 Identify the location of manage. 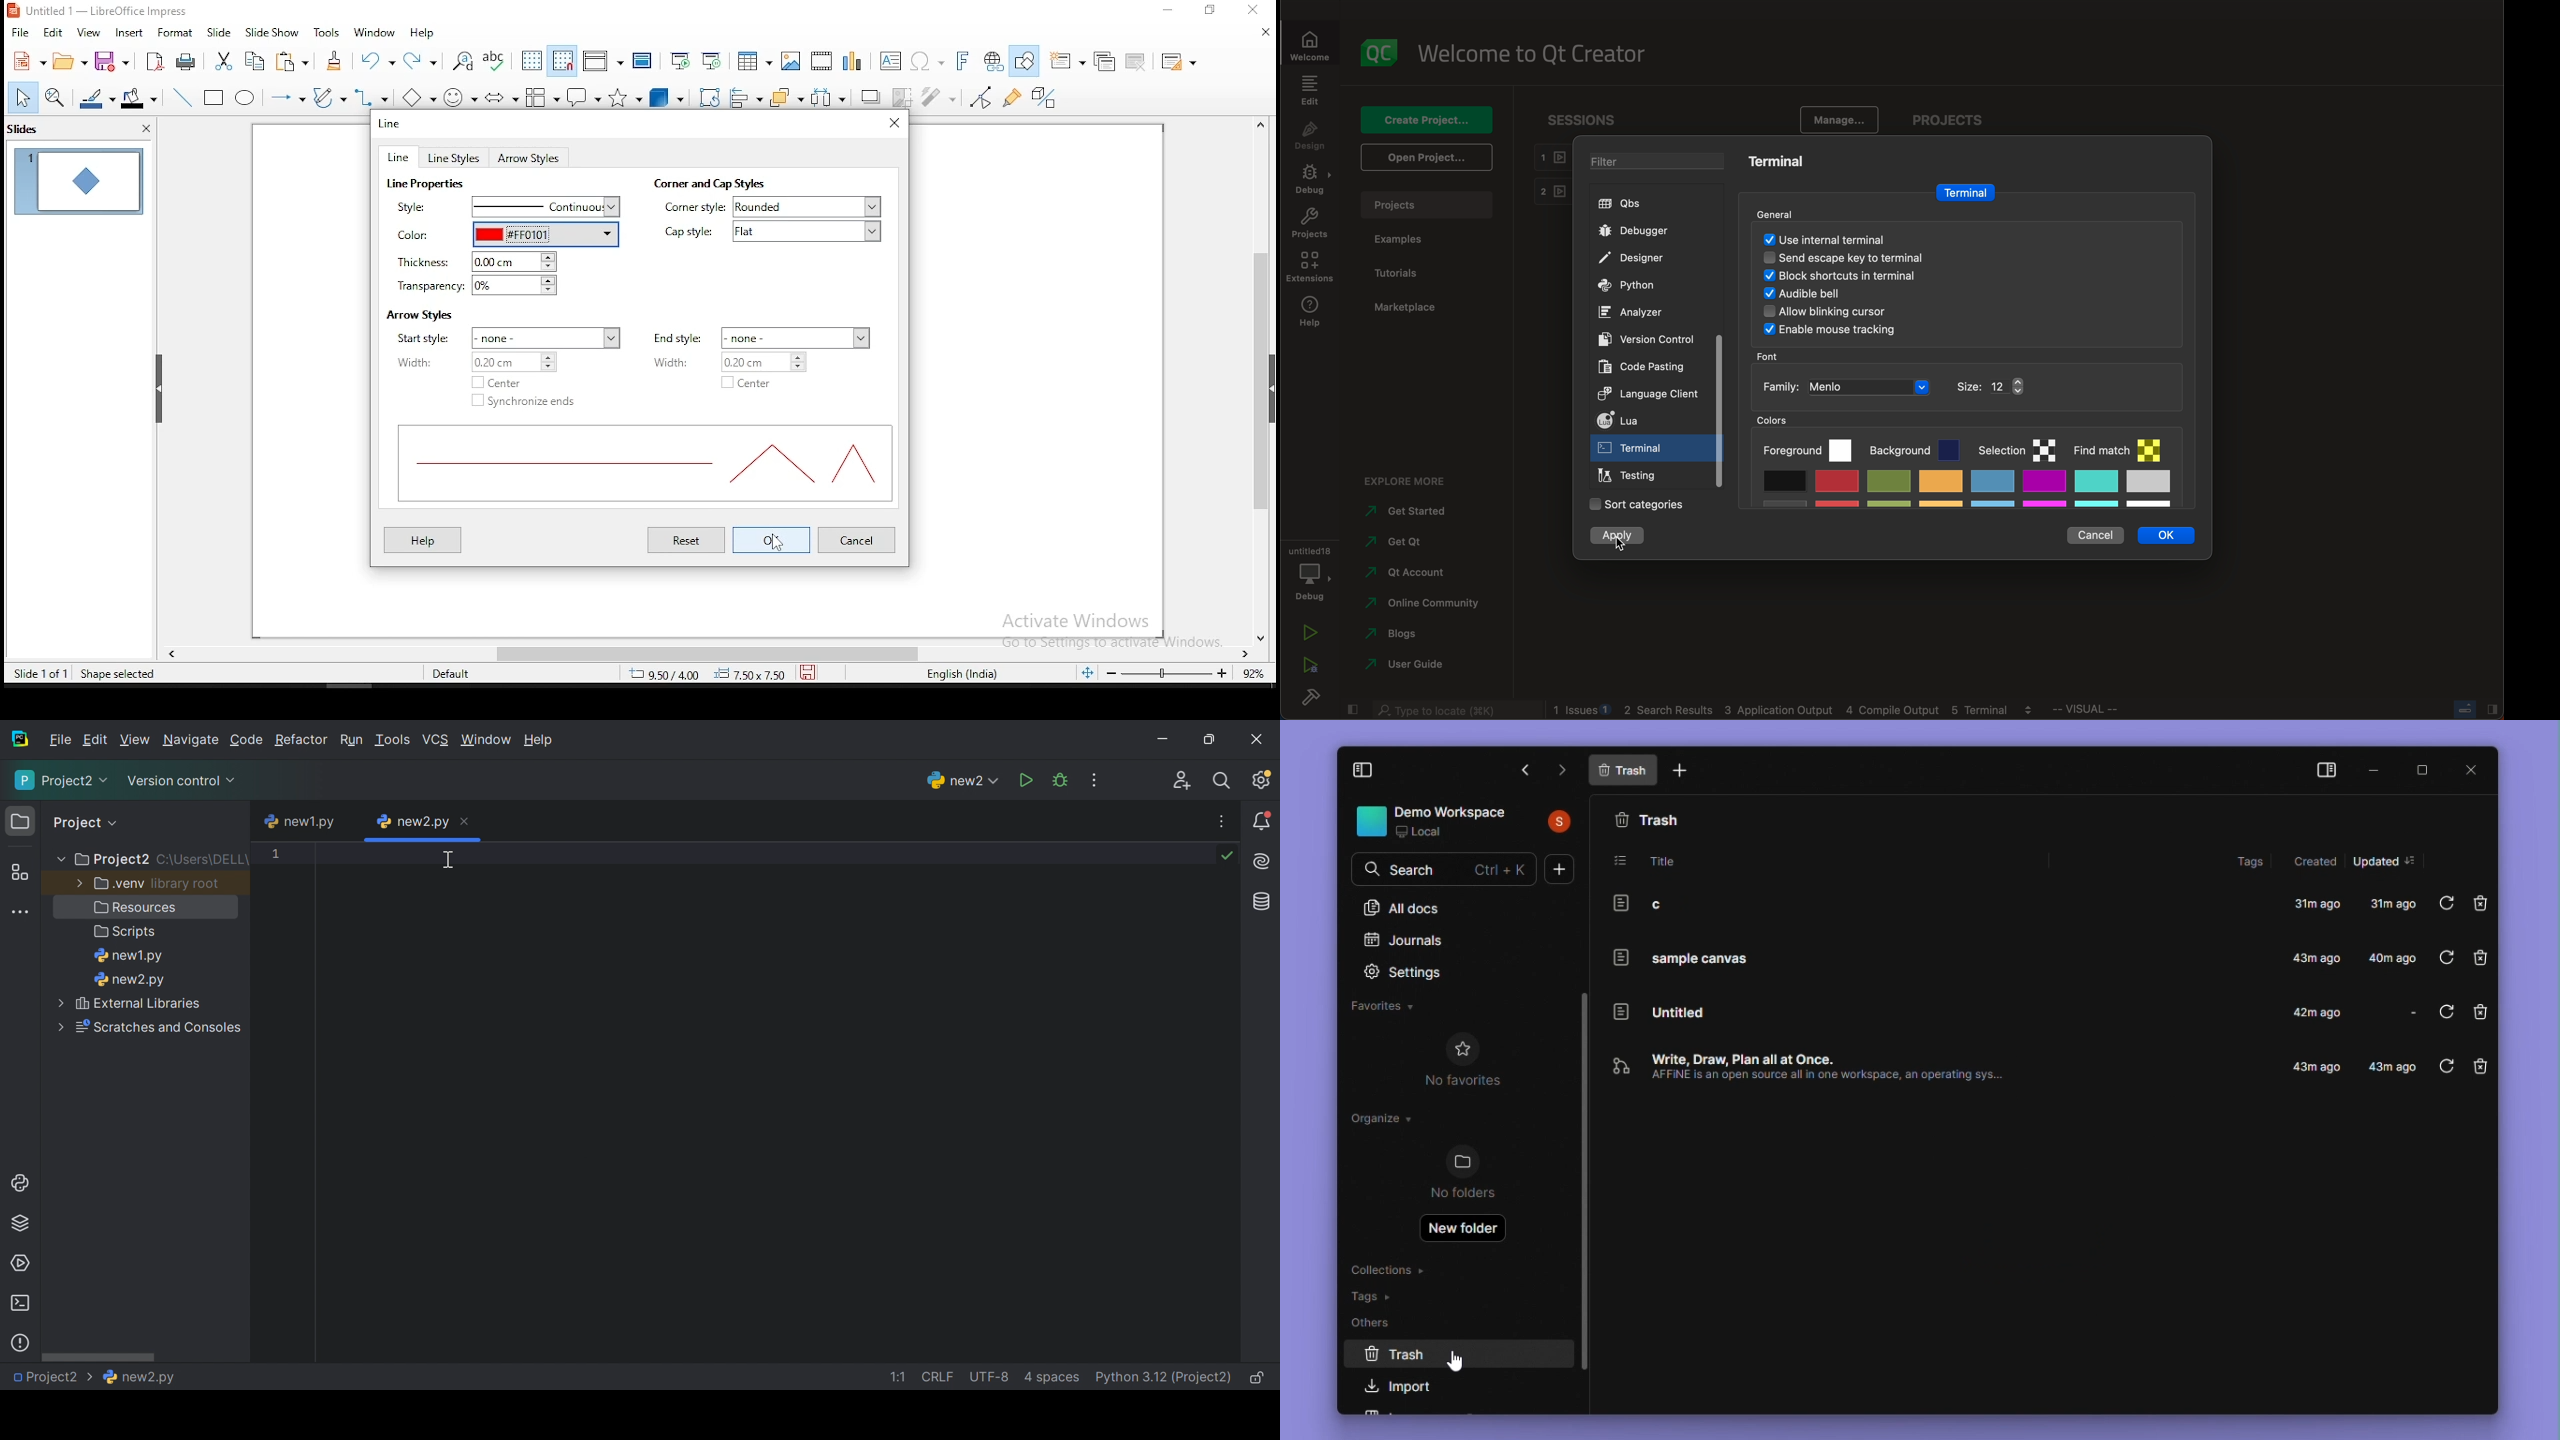
(1839, 118).